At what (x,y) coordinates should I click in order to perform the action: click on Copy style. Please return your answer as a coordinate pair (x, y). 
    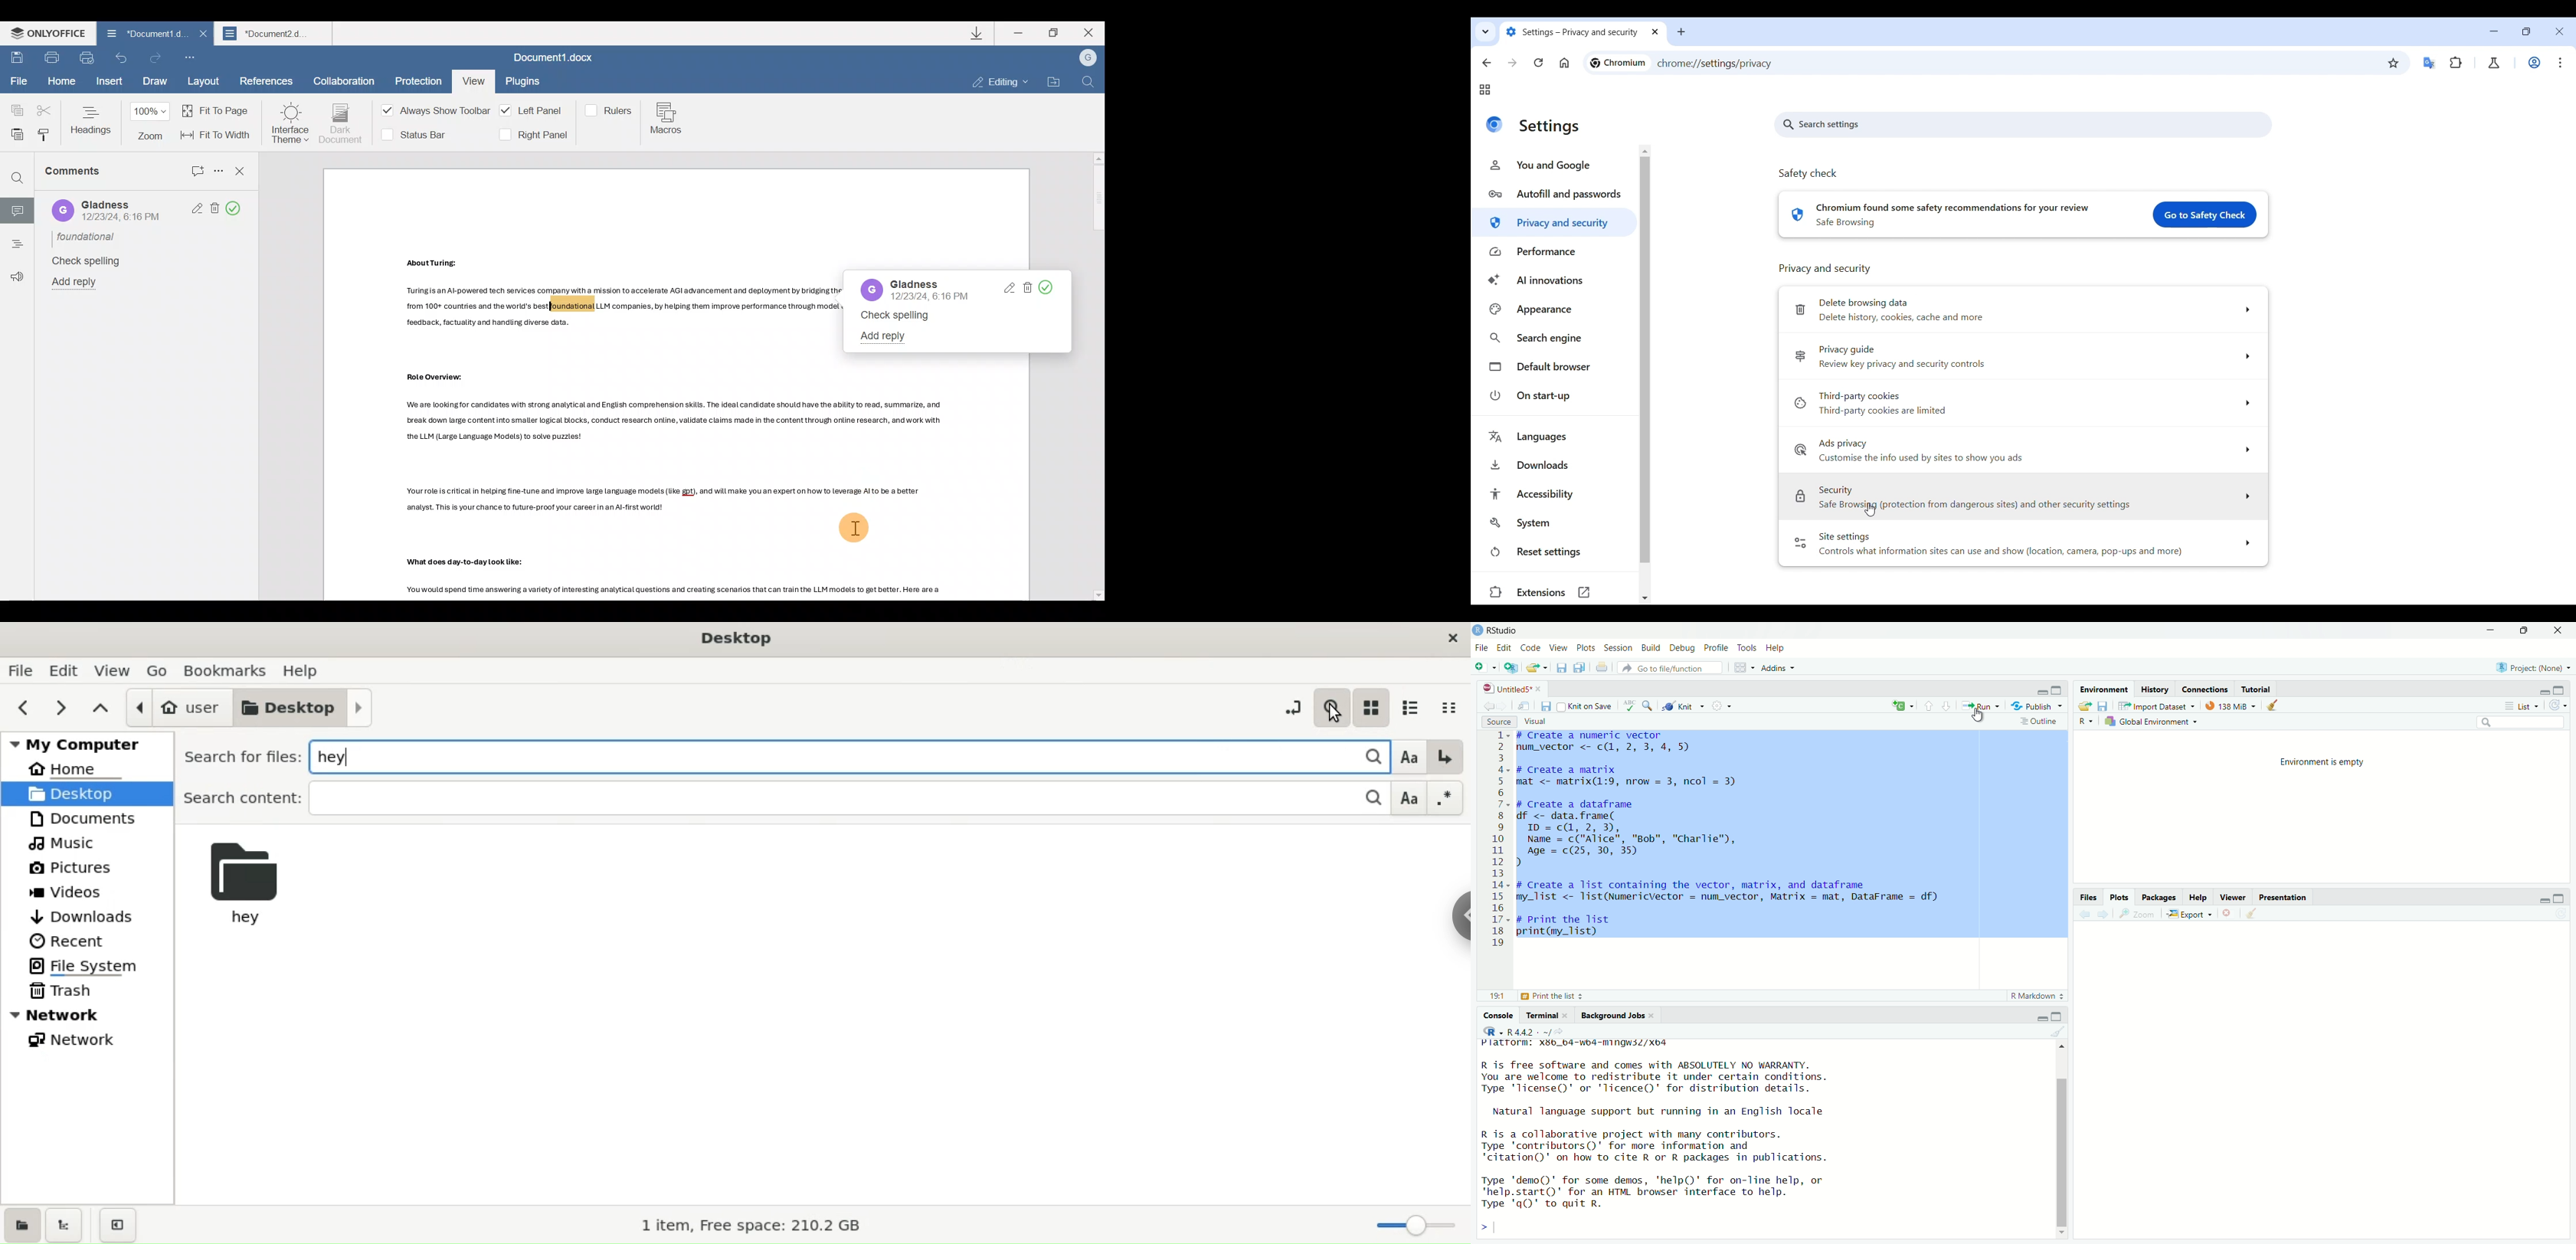
    Looking at the image, I should click on (44, 135).